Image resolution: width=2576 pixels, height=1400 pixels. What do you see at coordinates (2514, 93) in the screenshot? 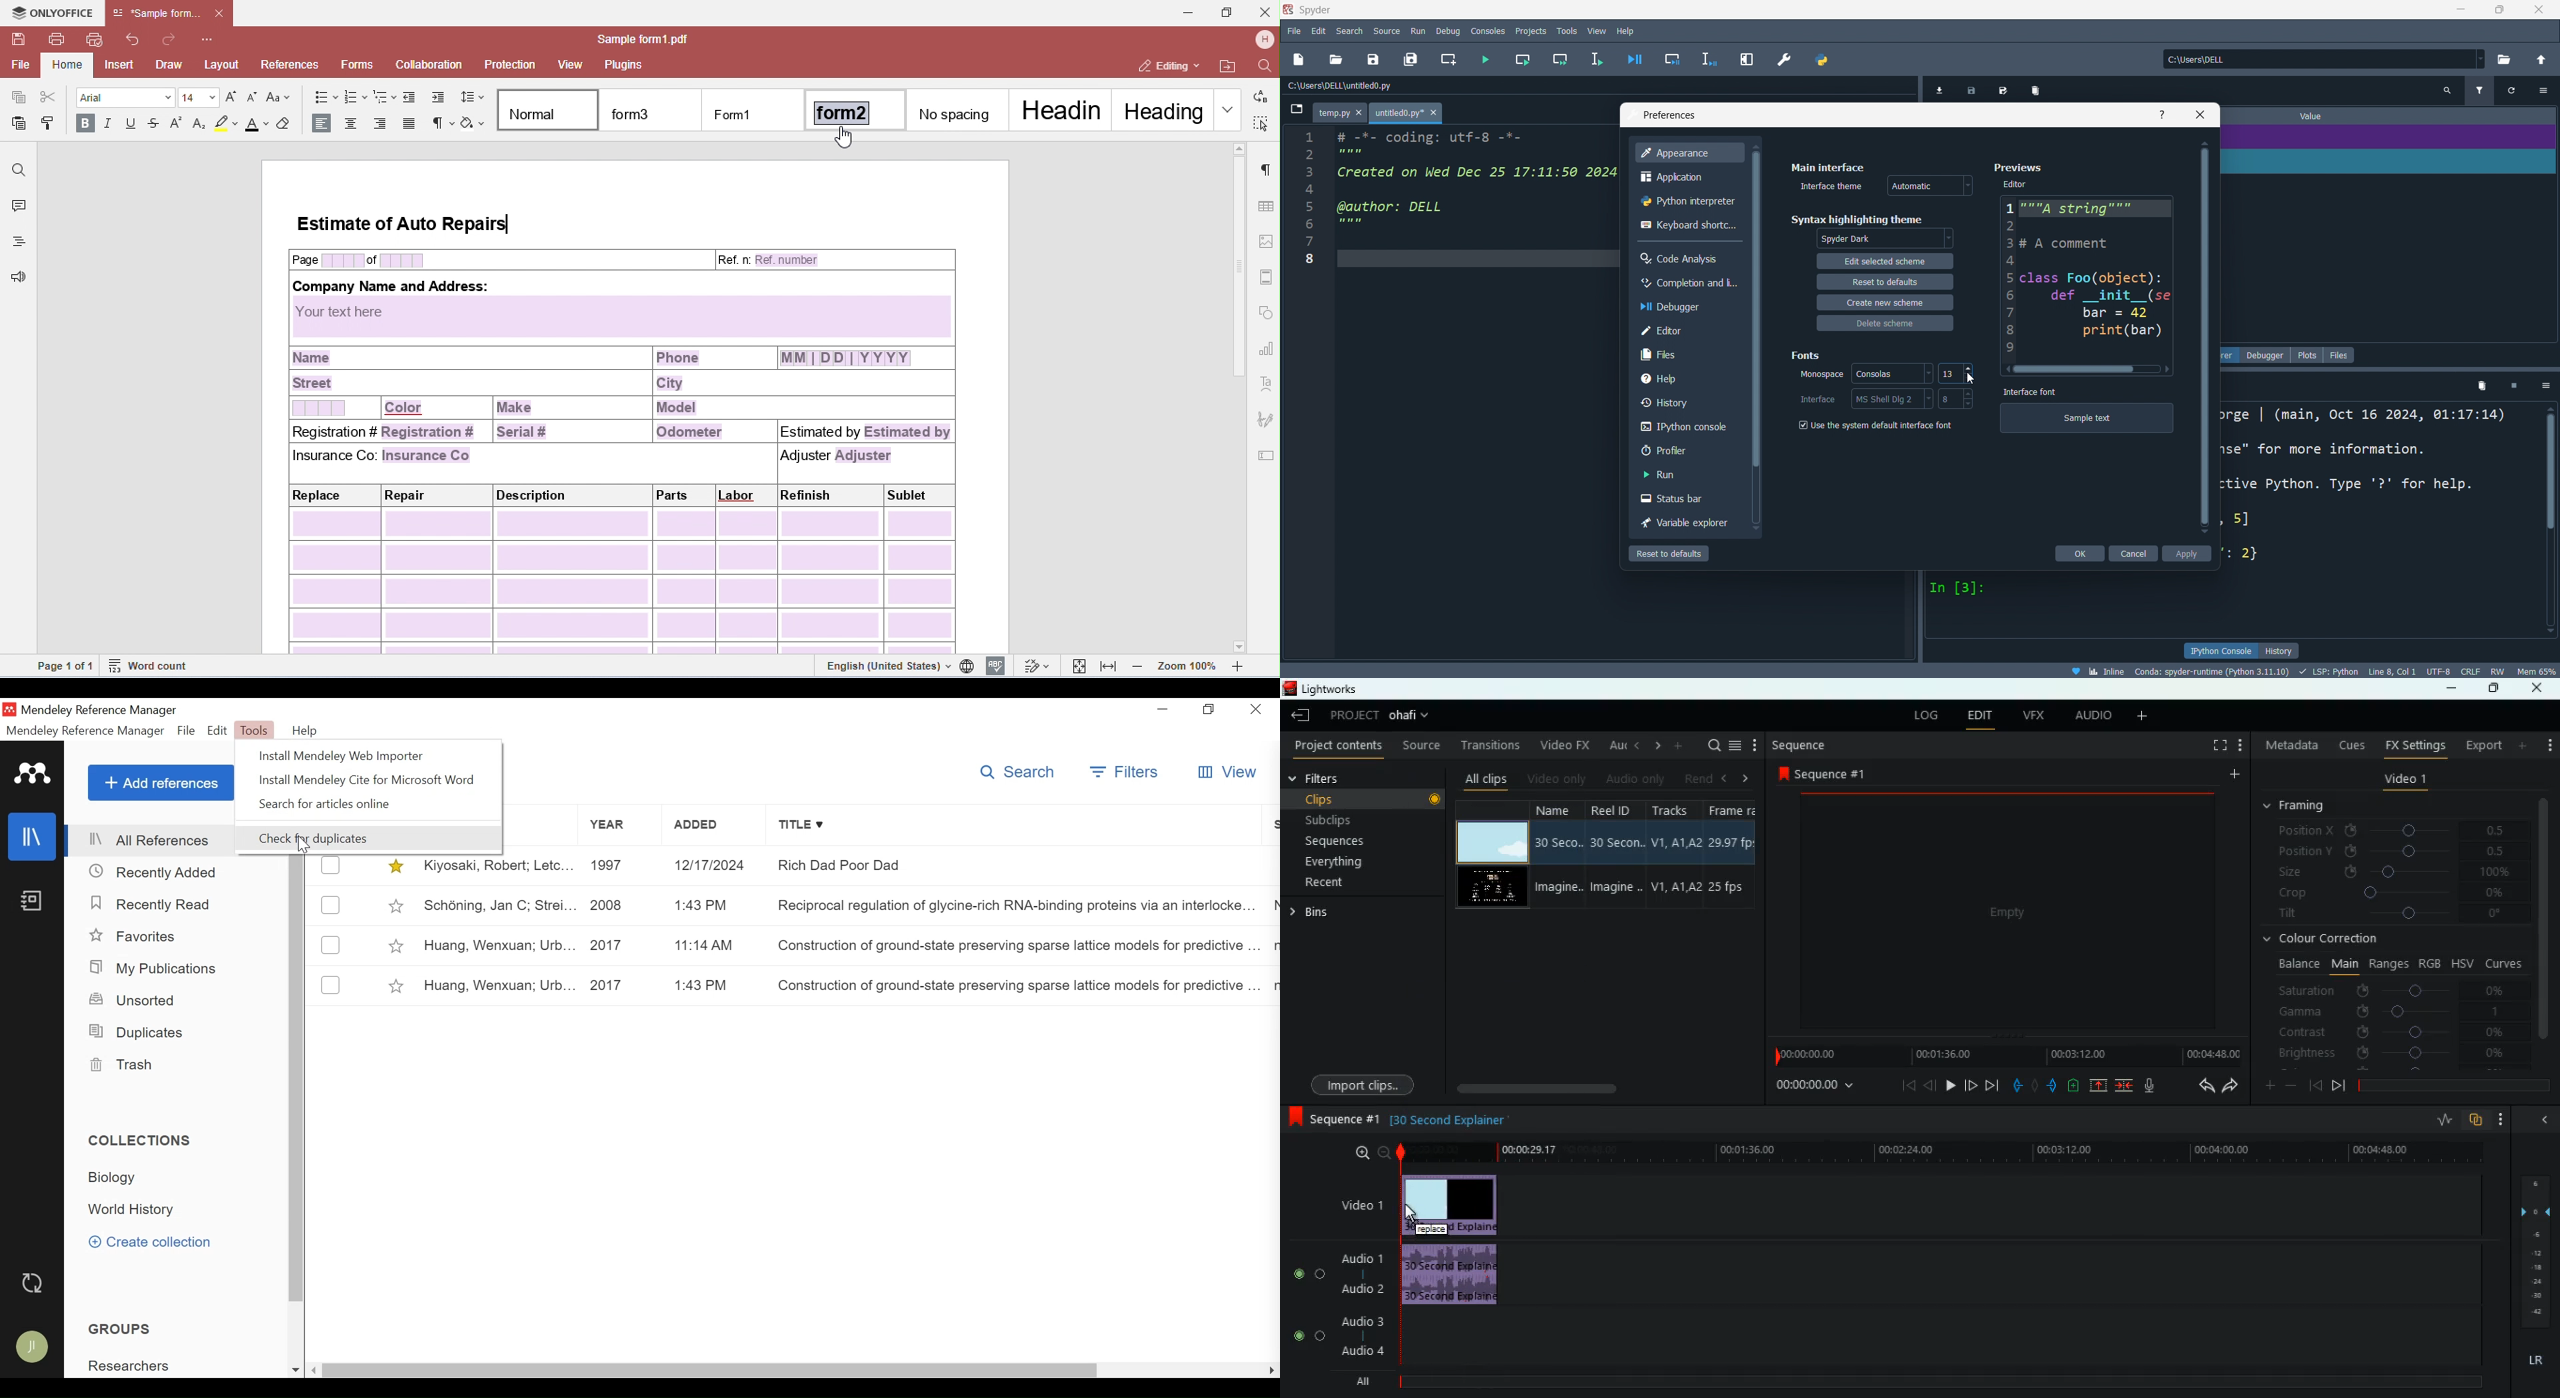
I see `refresh` at bounding box center [2514, 93].